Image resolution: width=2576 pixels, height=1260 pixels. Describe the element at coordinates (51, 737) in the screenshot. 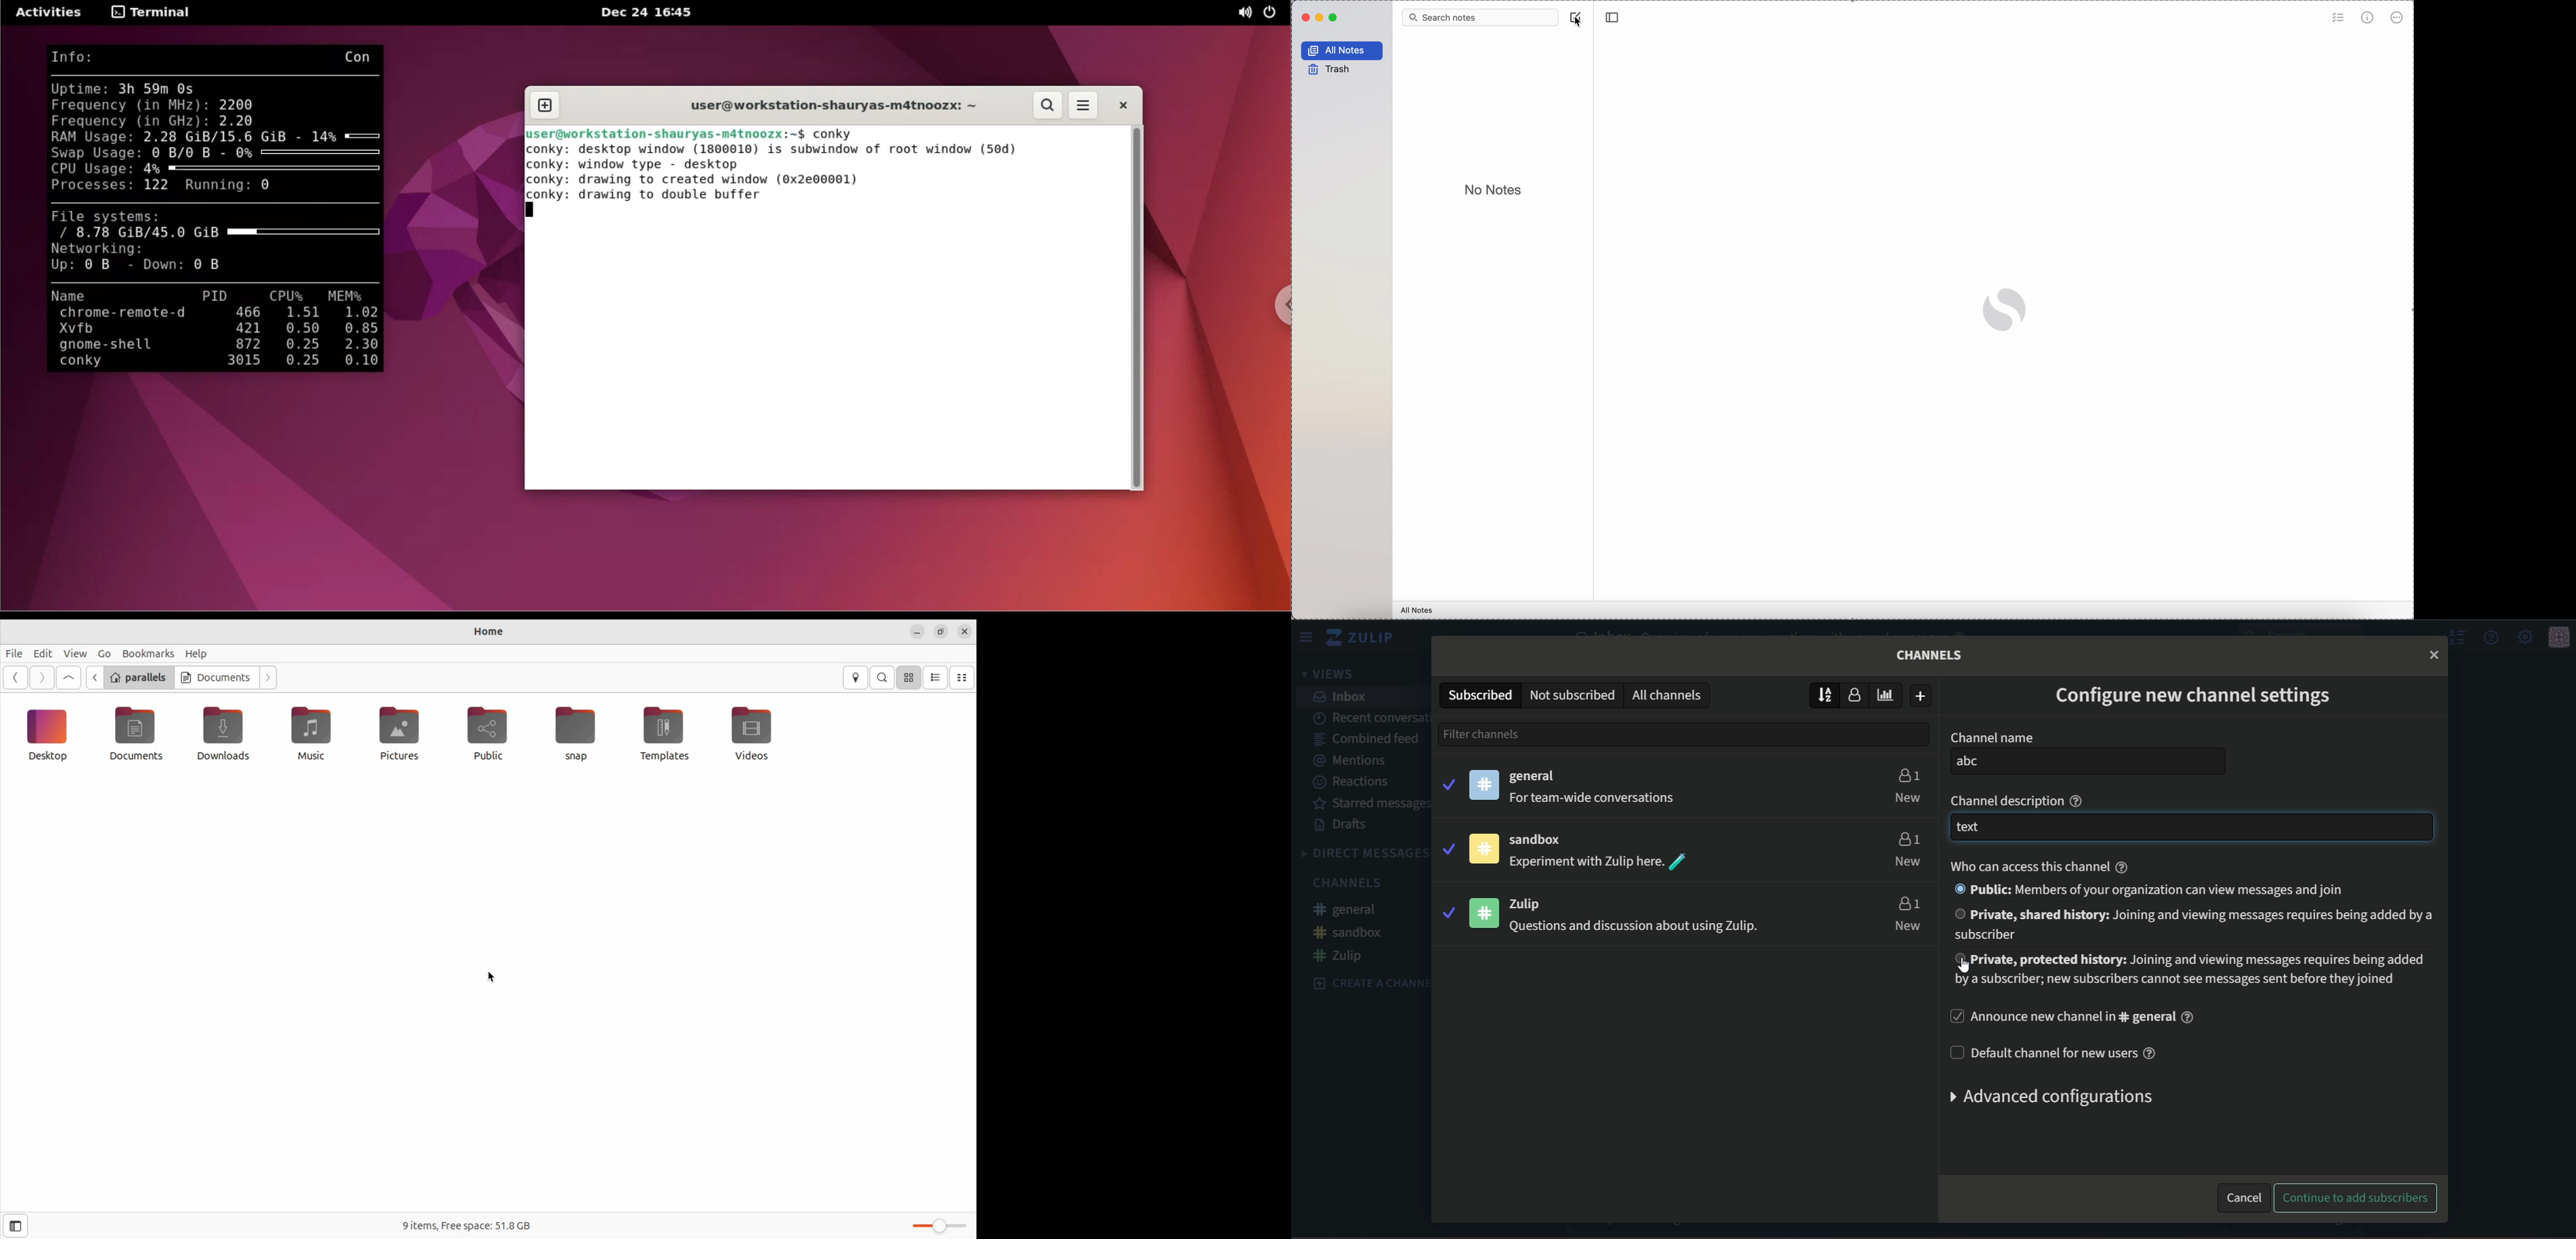

I see `desktop` at that location.